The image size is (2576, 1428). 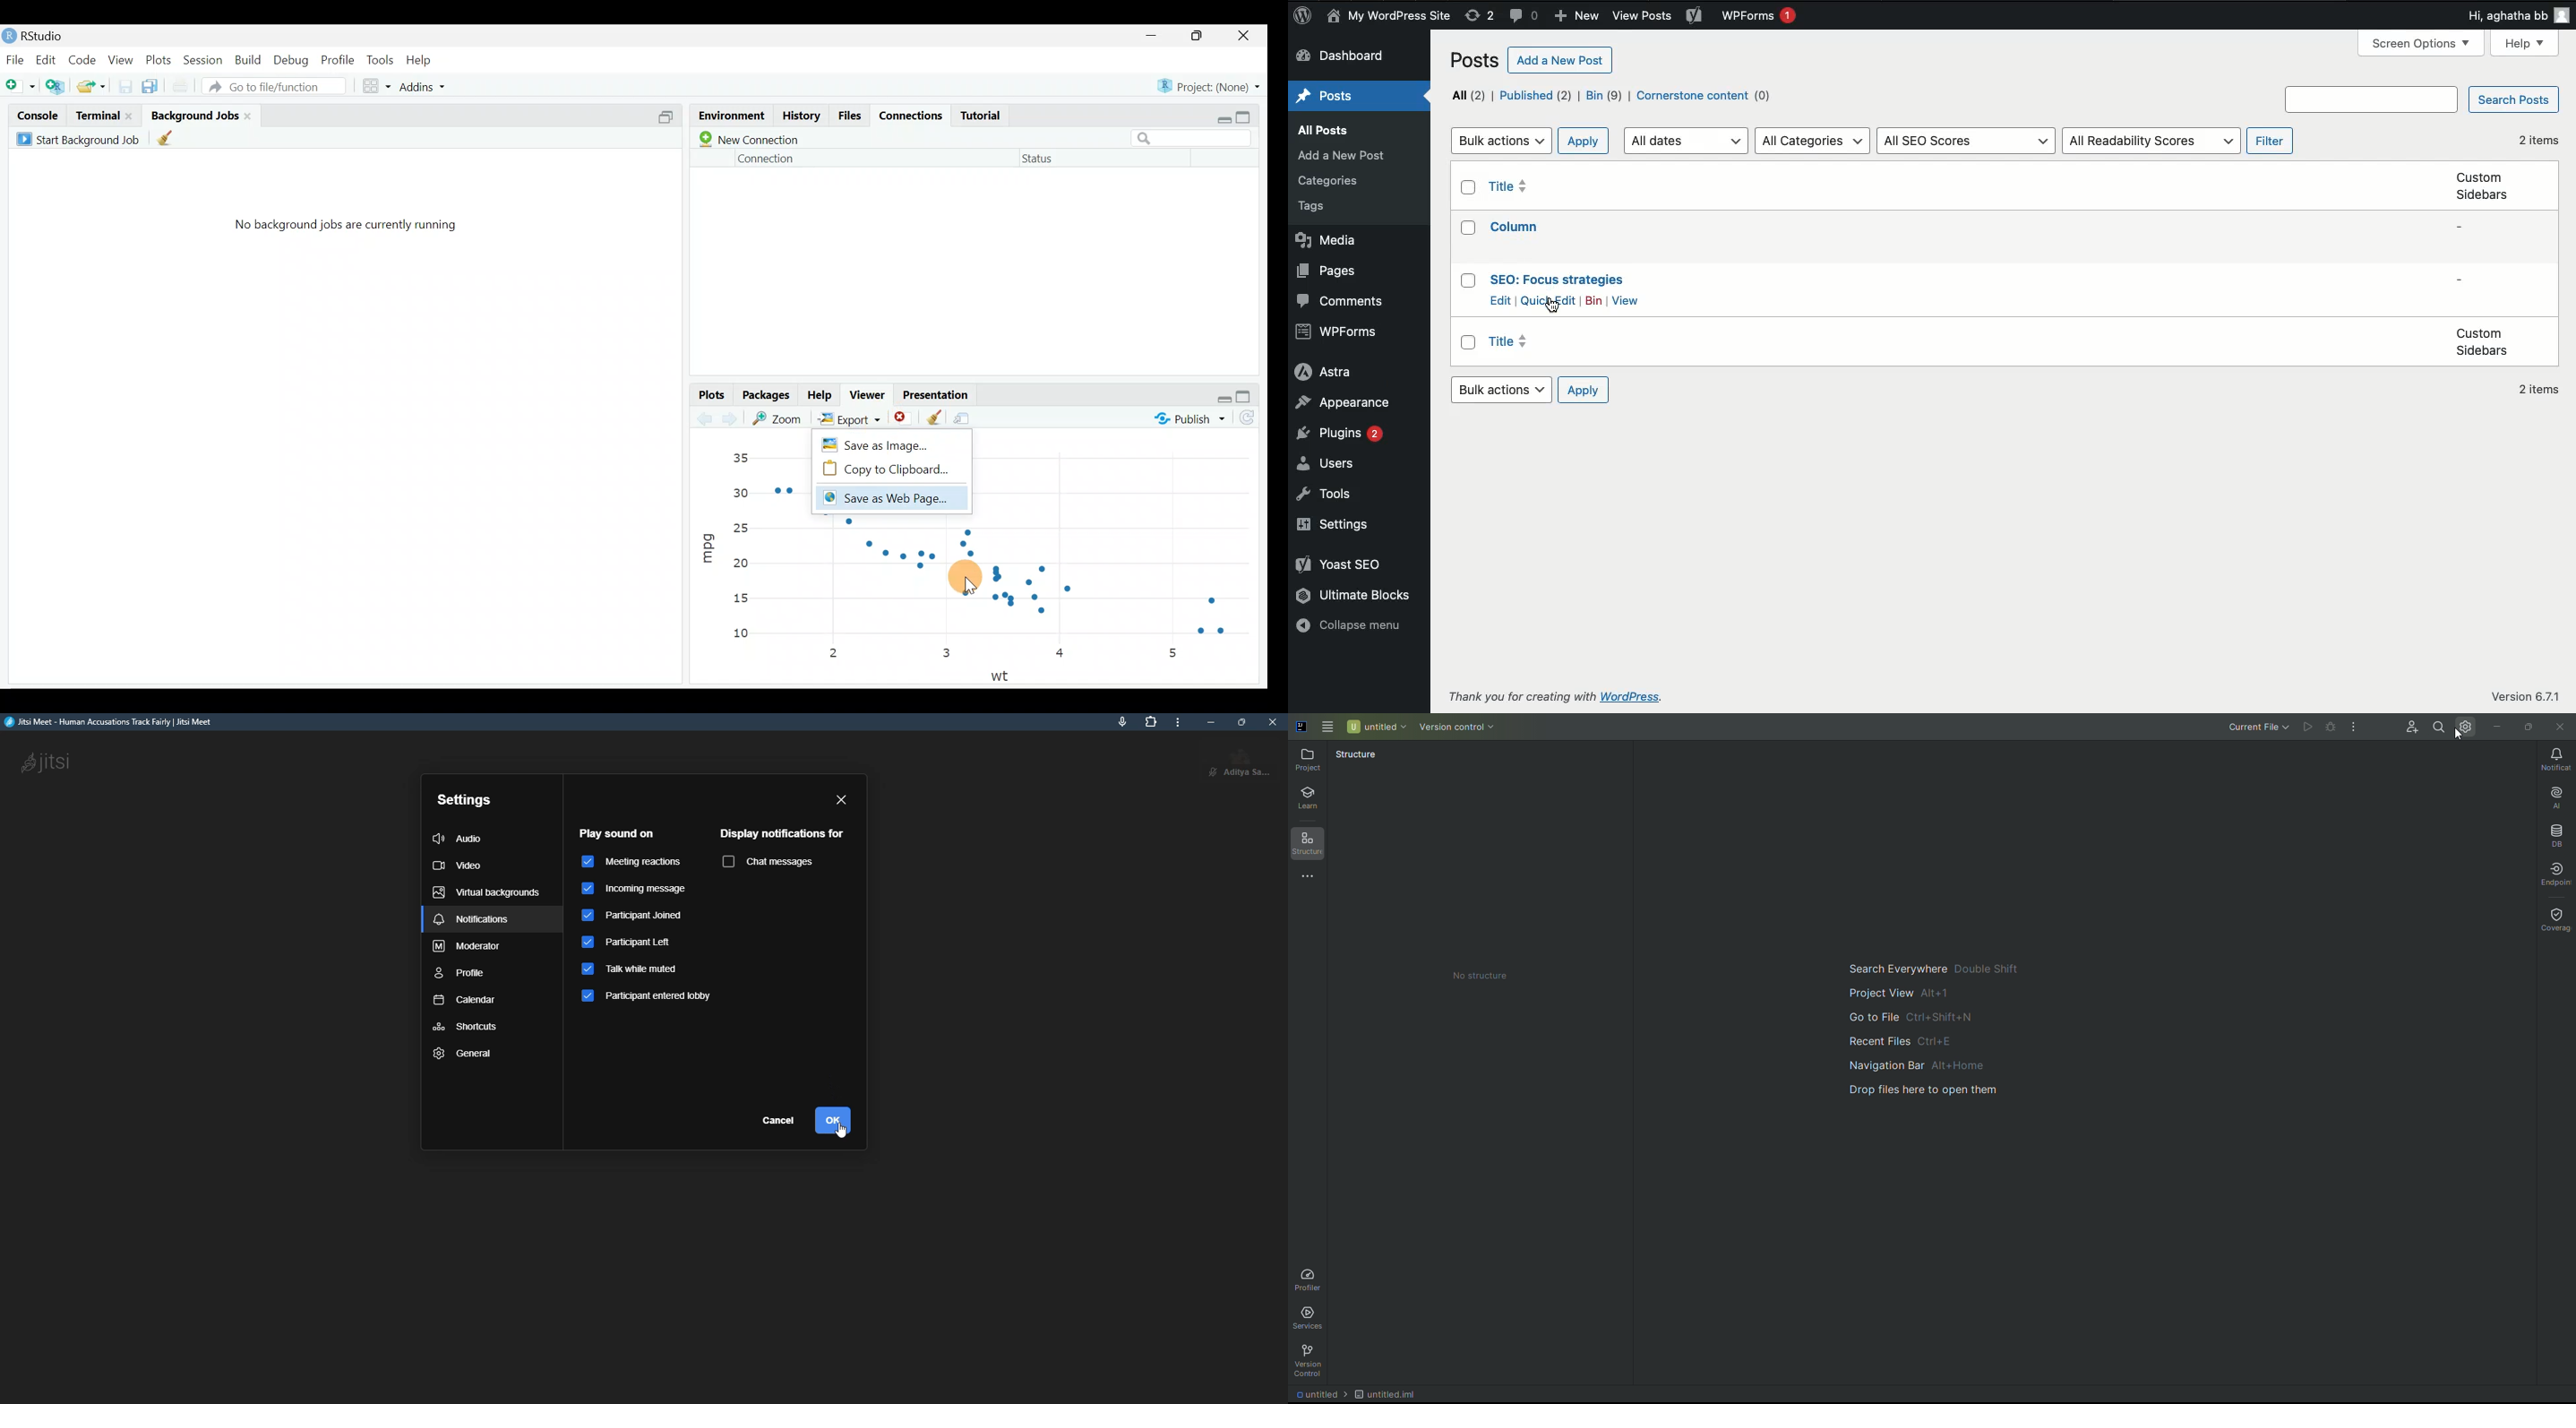 I want to click on Published, so click(x=1535, y=95).